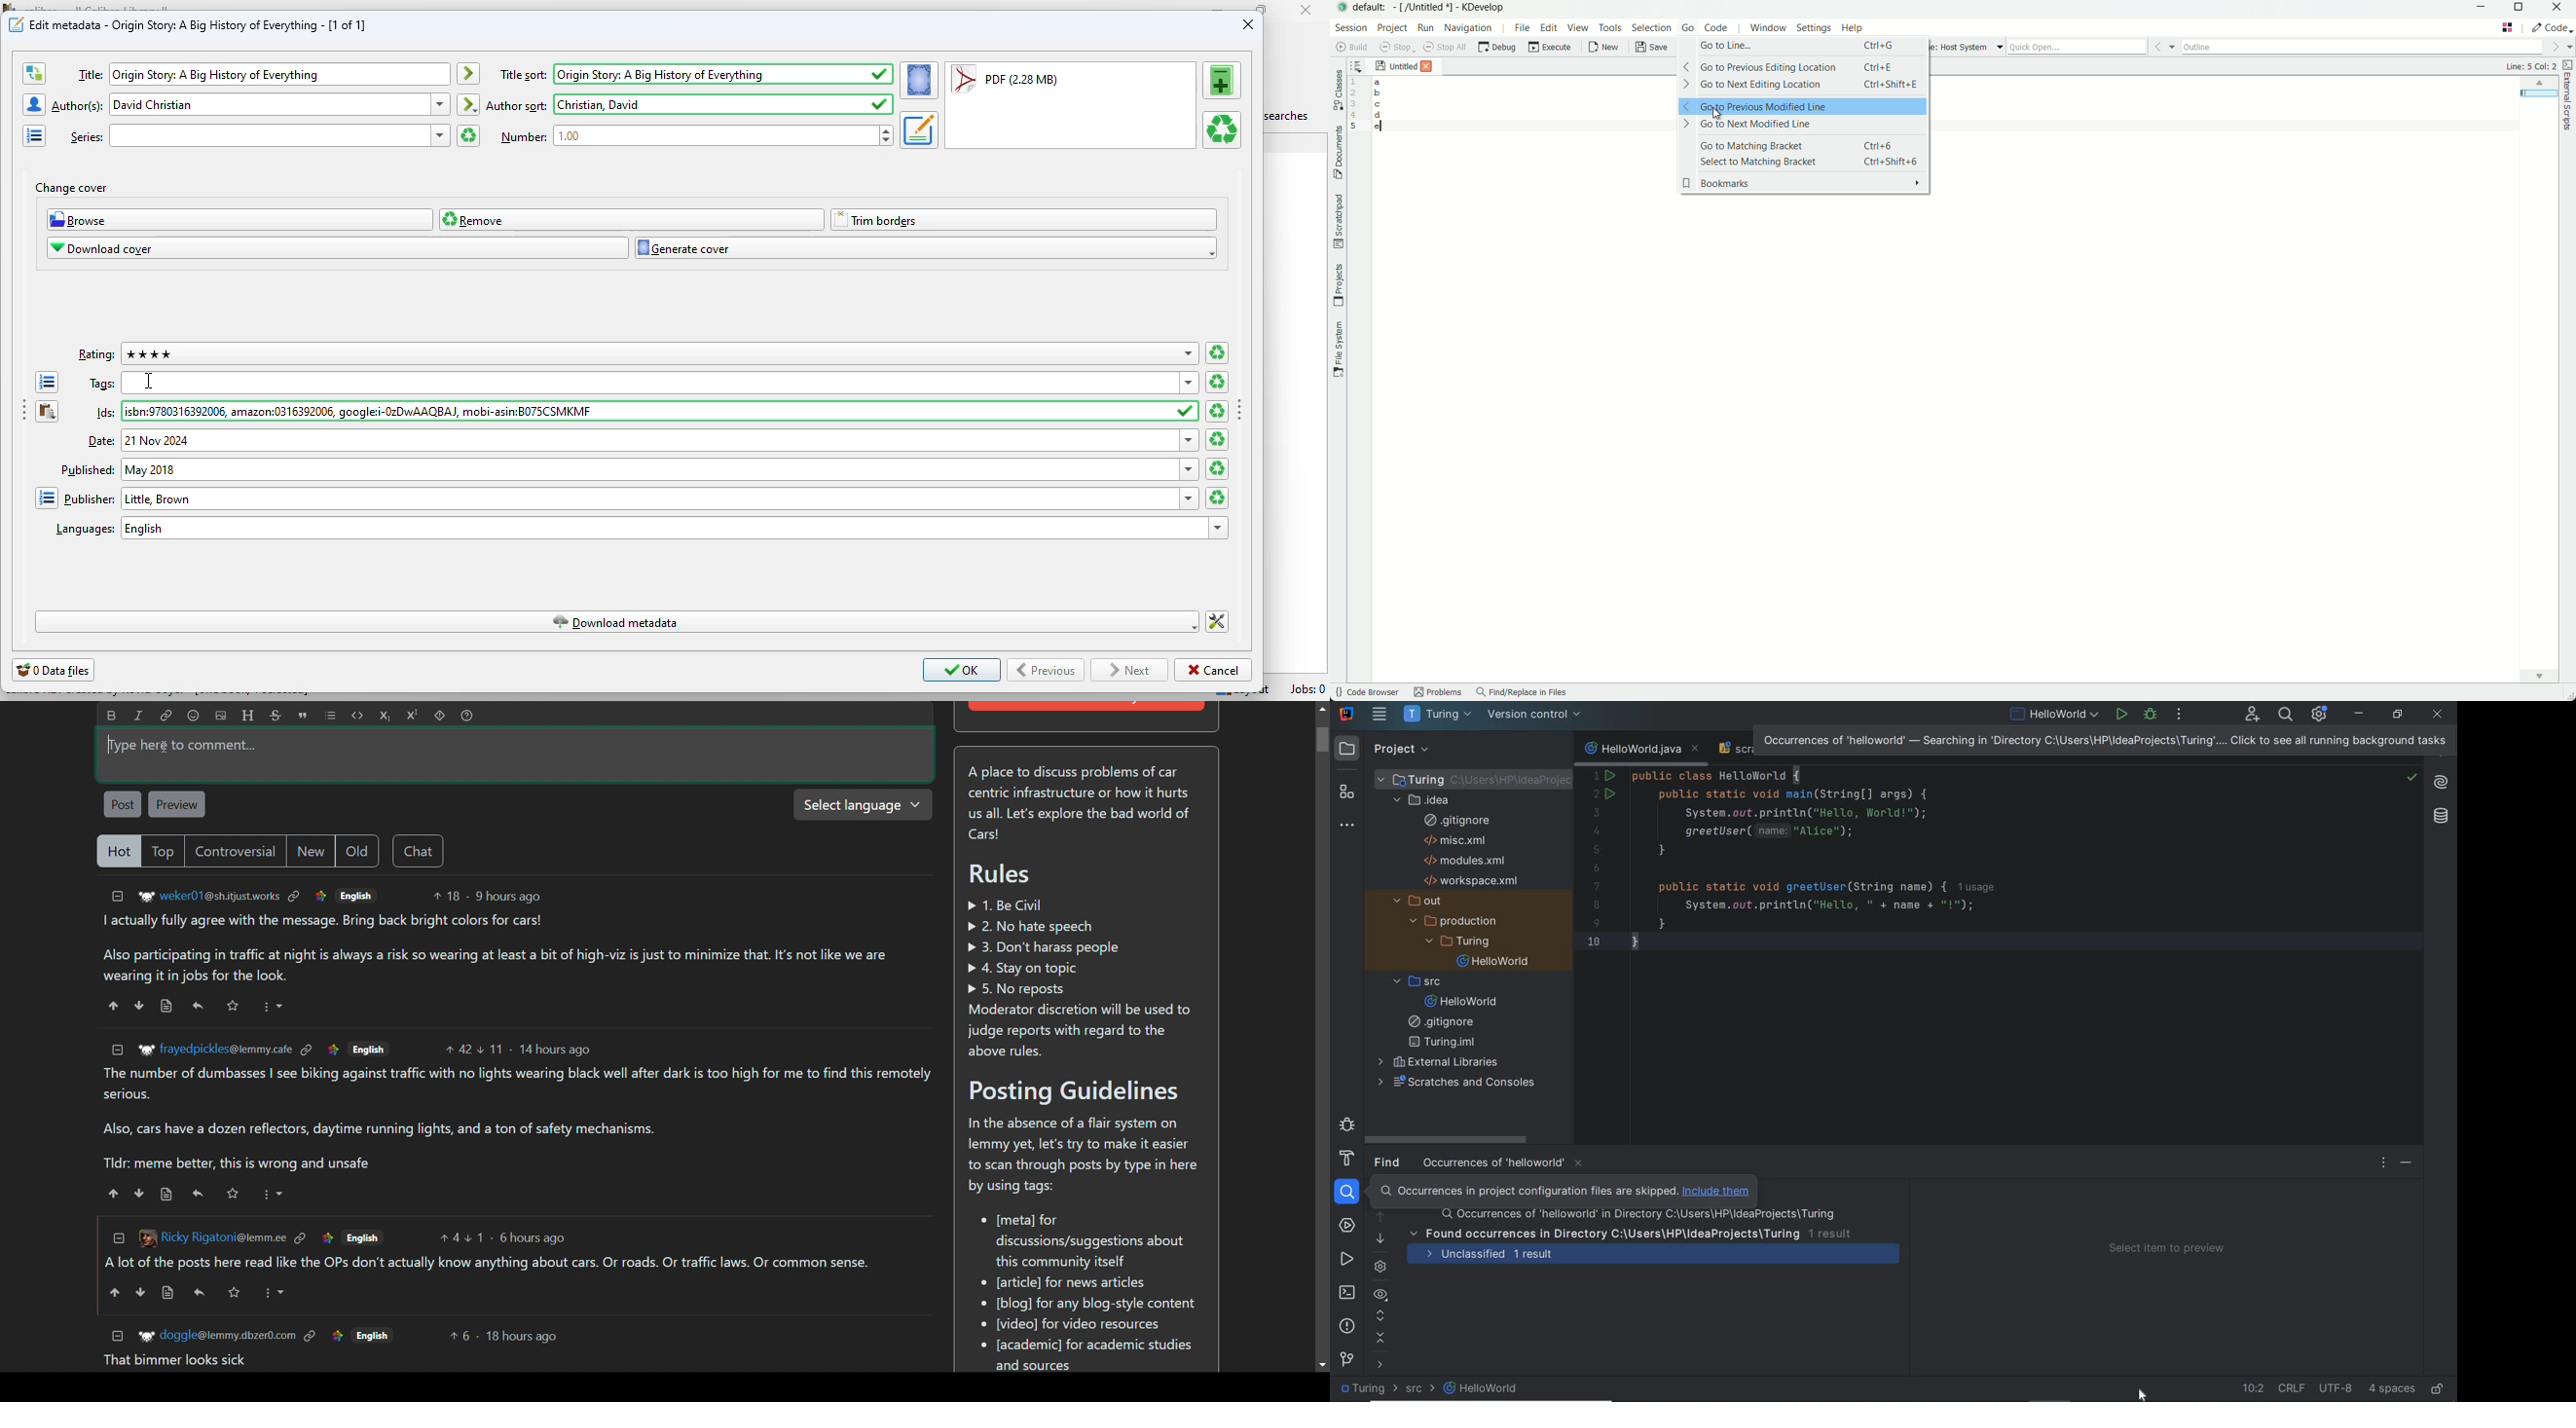 The image size is (2576, 1428). I want to click on English, so click(368, 1047).